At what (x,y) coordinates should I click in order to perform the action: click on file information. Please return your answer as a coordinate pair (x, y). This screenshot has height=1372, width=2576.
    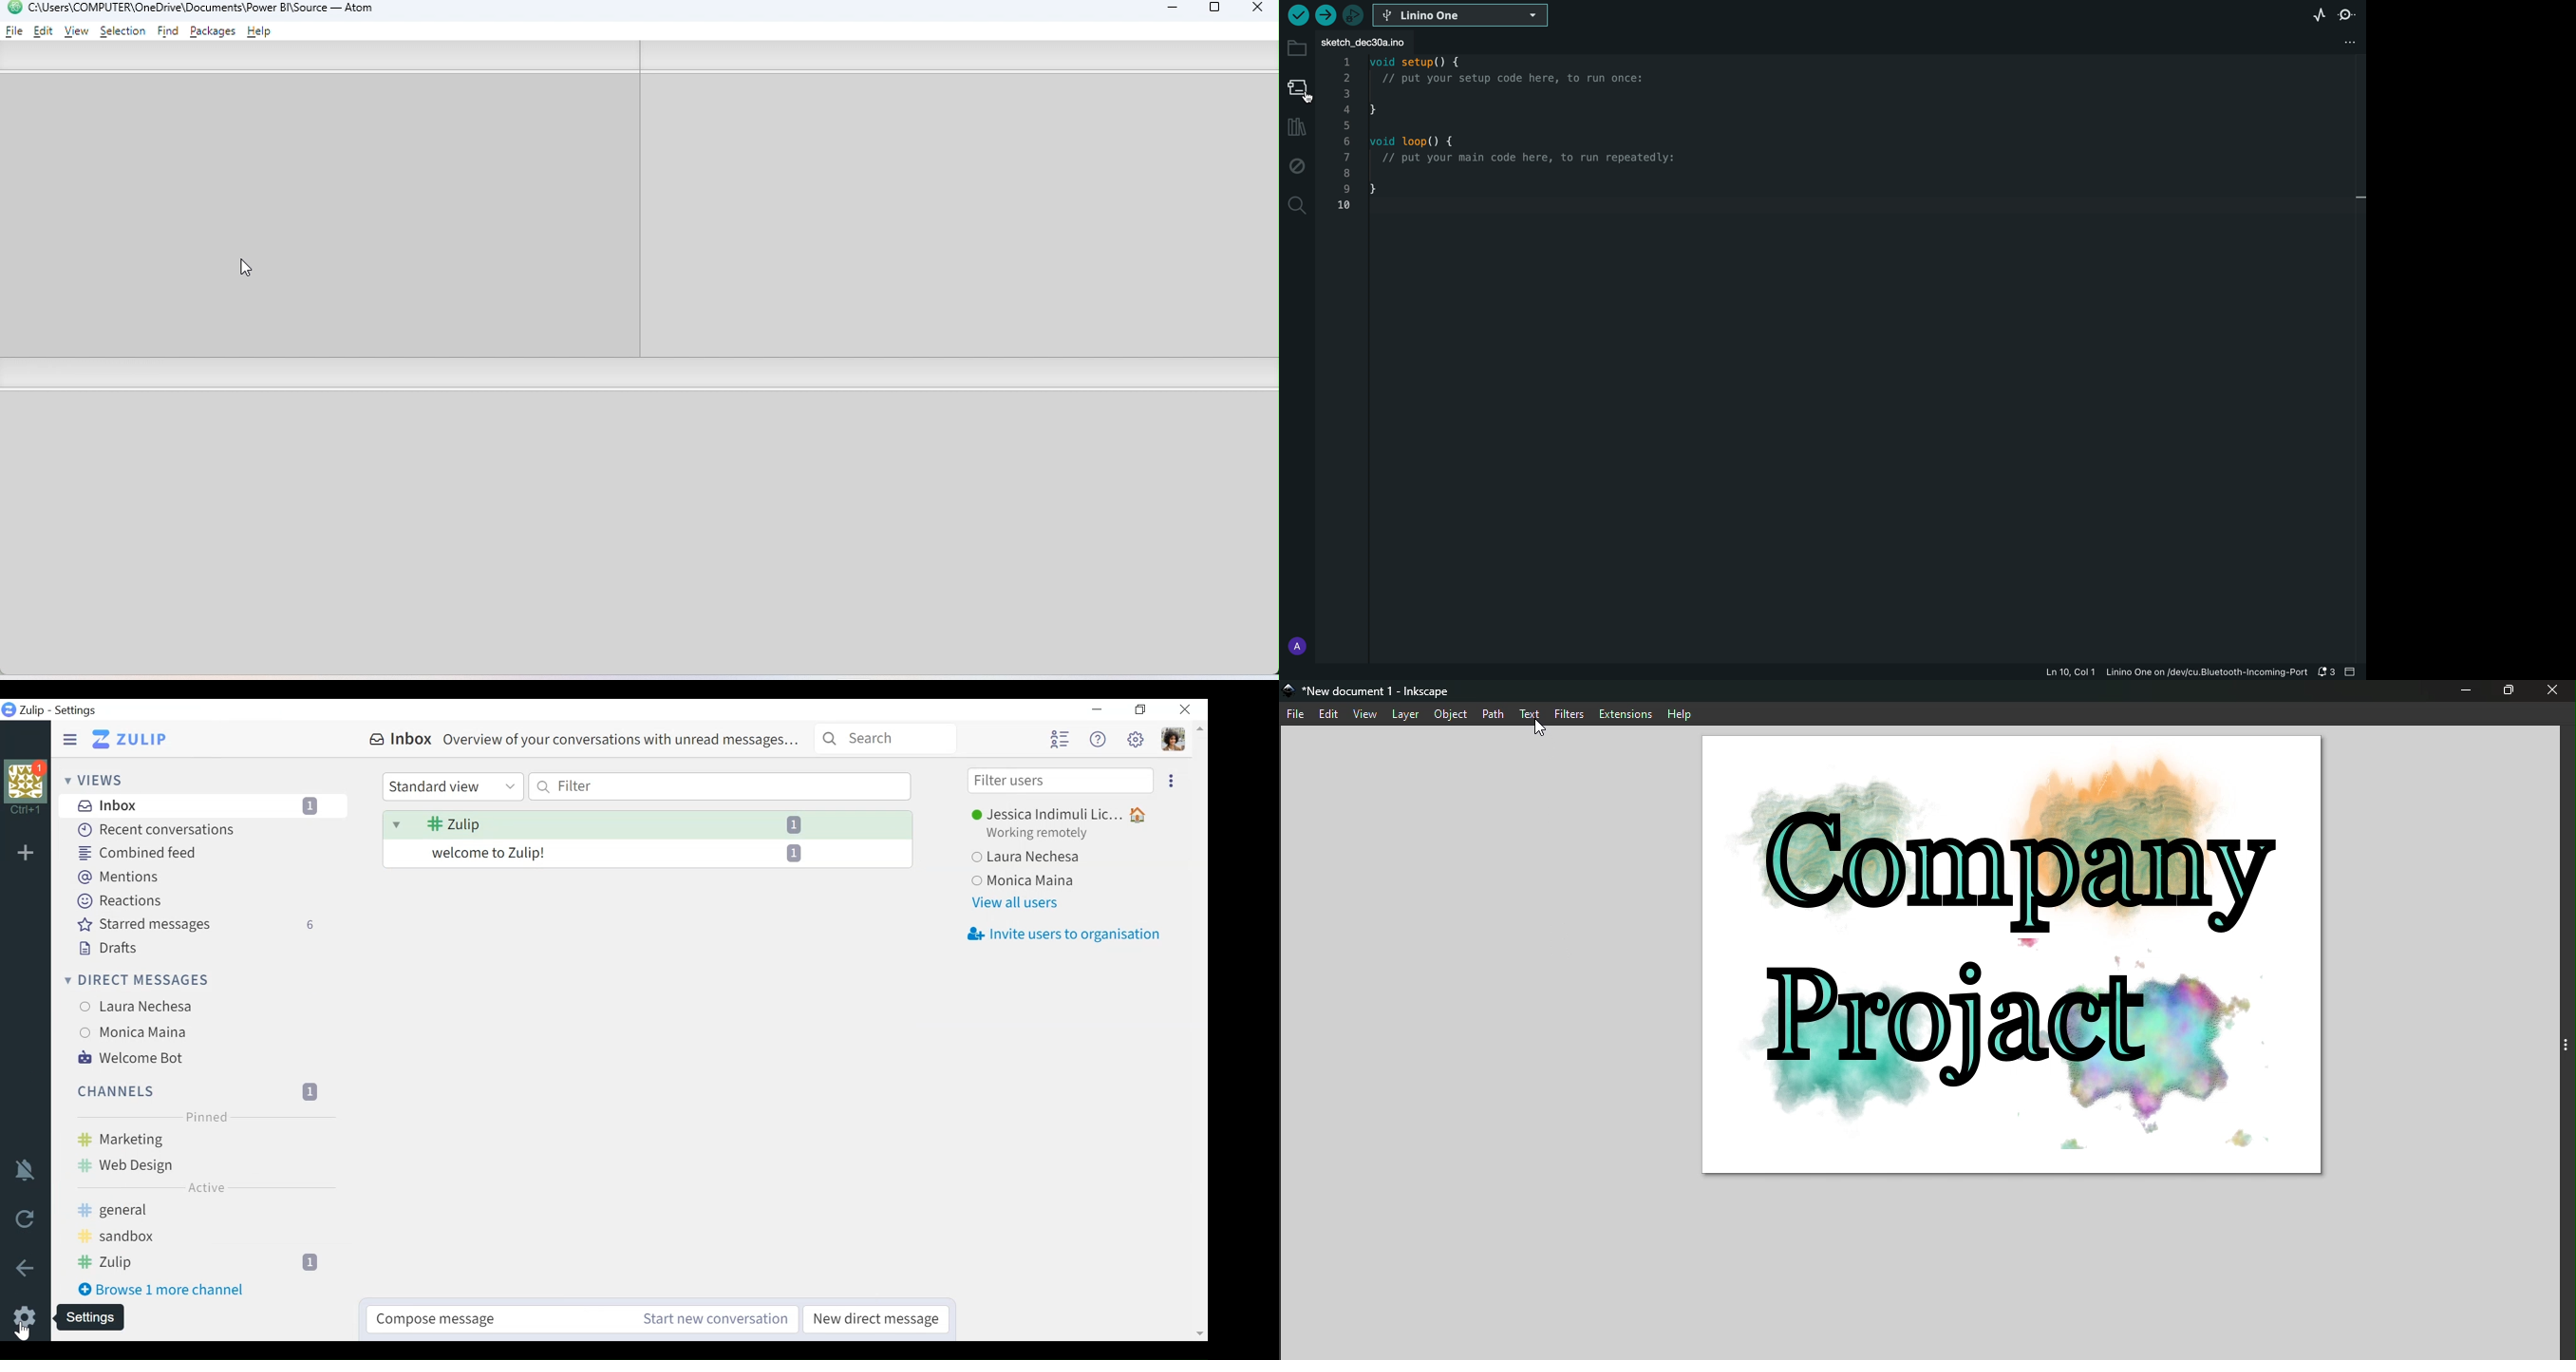
    Looking at the image, I should click on (2157, 673).